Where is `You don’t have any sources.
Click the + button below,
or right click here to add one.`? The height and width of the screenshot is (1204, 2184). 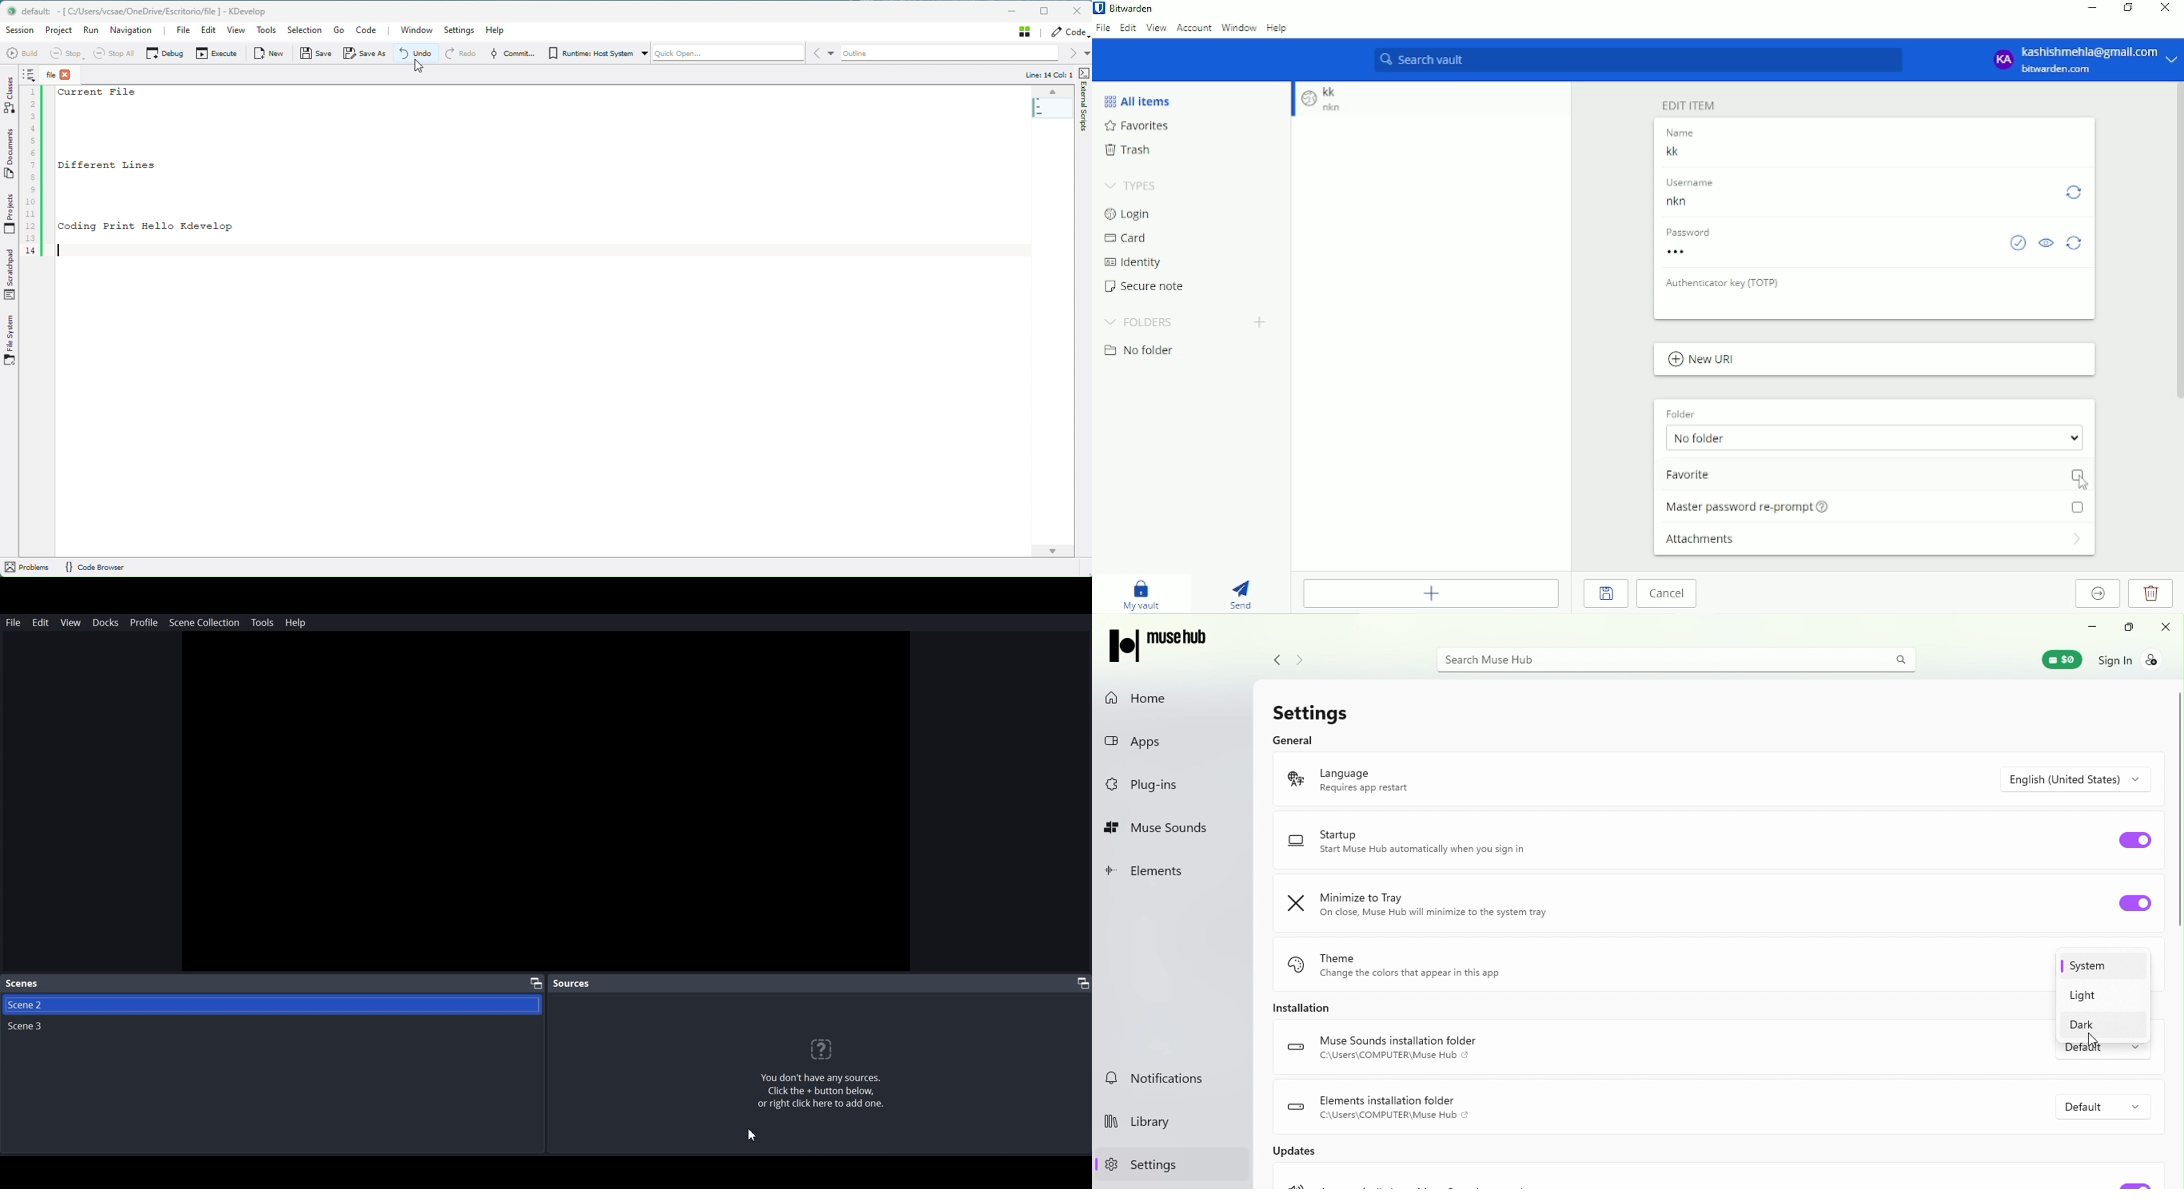 You don’t have any sources.
Click the + button below,
or right click here to add one. is located at coordinates (828, 1094).